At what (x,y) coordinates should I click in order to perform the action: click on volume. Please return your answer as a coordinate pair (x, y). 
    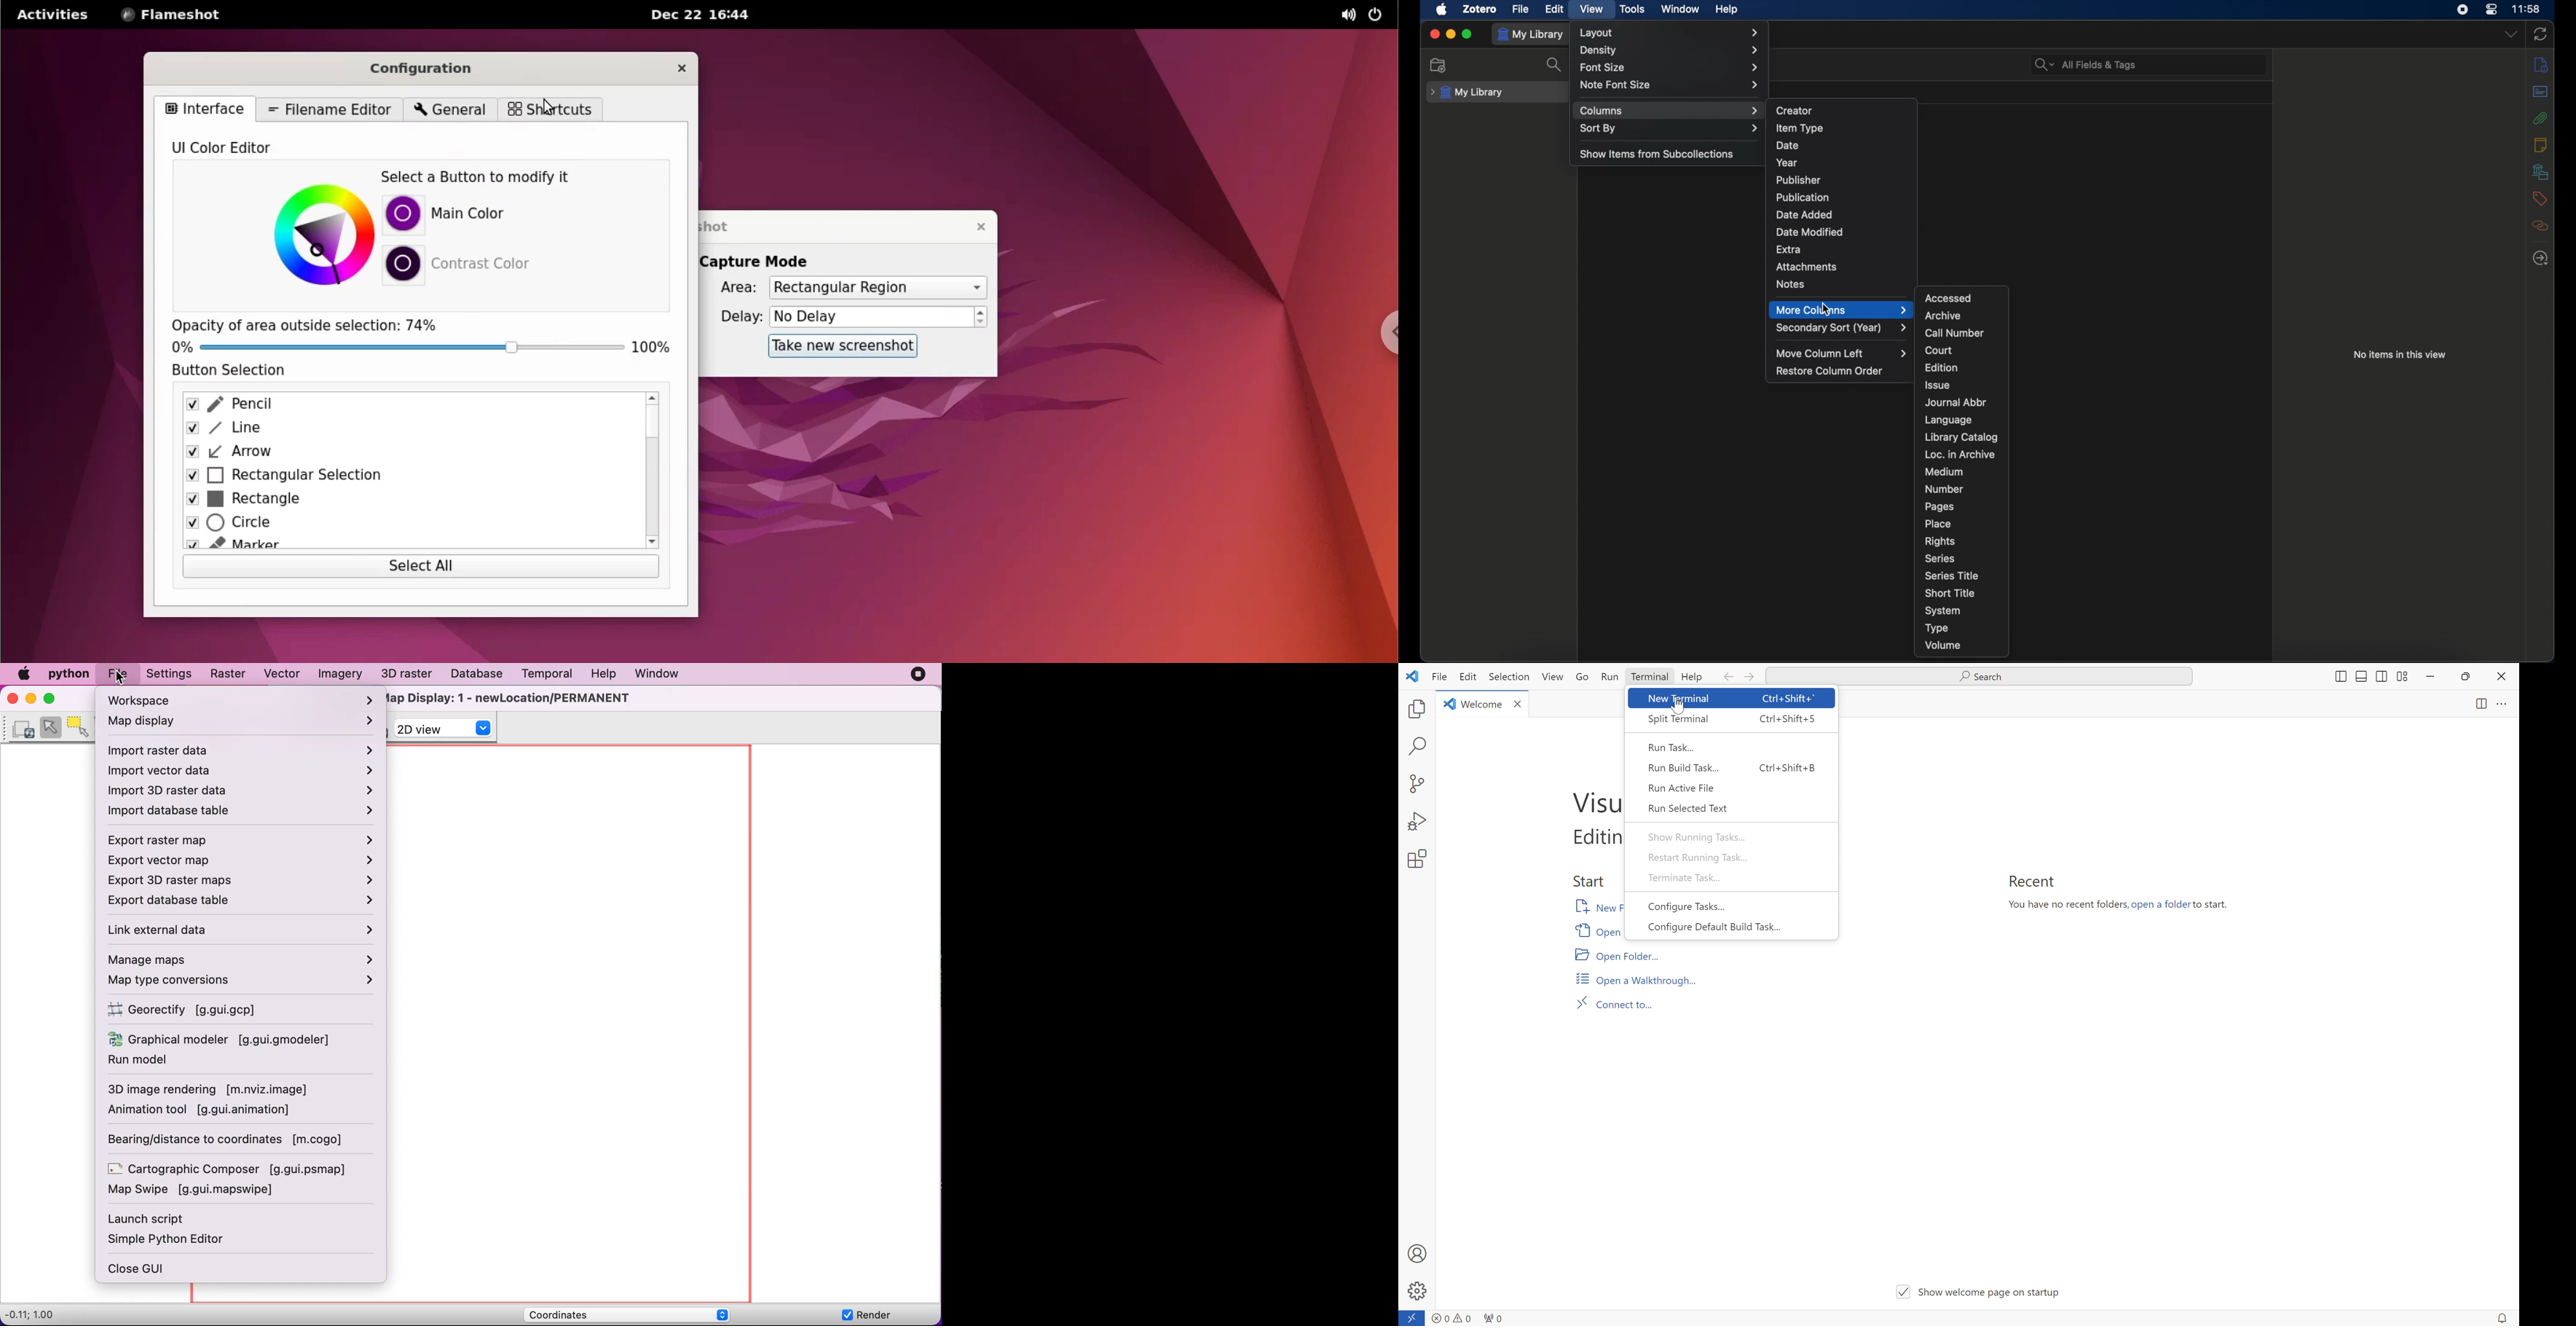
    Looking at the image, I should click on (1943, 645).